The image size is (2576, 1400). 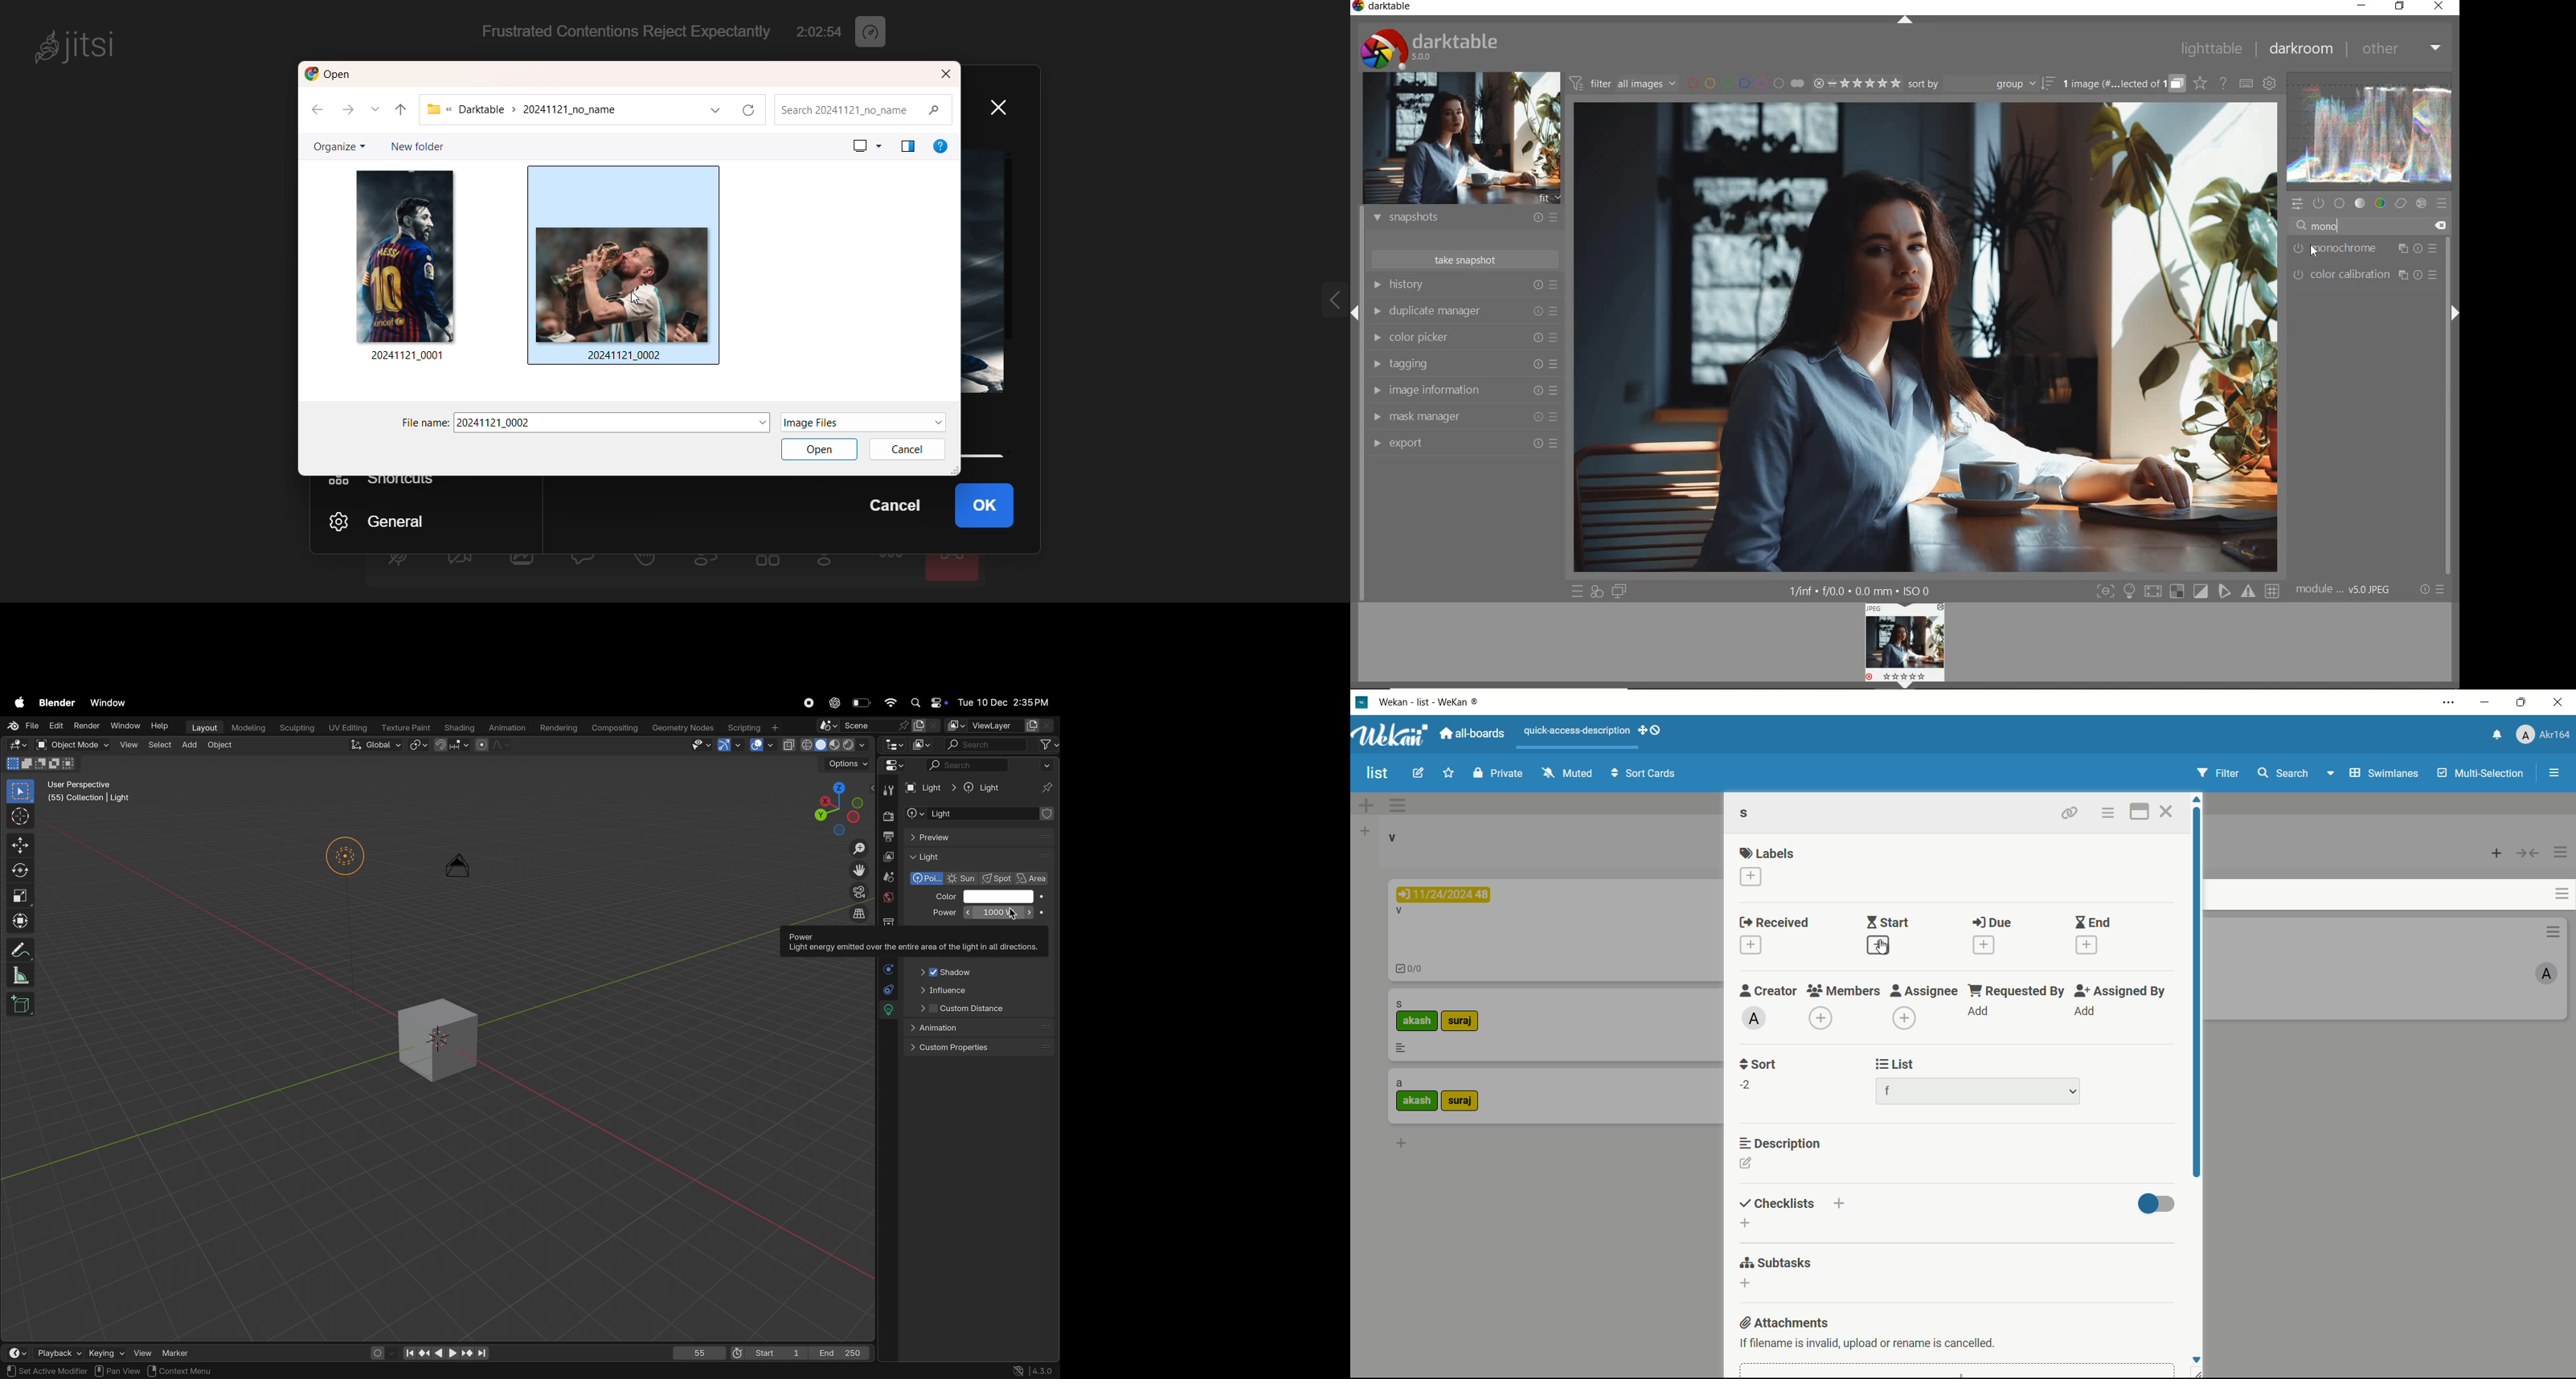 What do you see at coordinates (1578, 731) in the screenshot?
I see `quick-access-description` at bounding box center [1578, 731].